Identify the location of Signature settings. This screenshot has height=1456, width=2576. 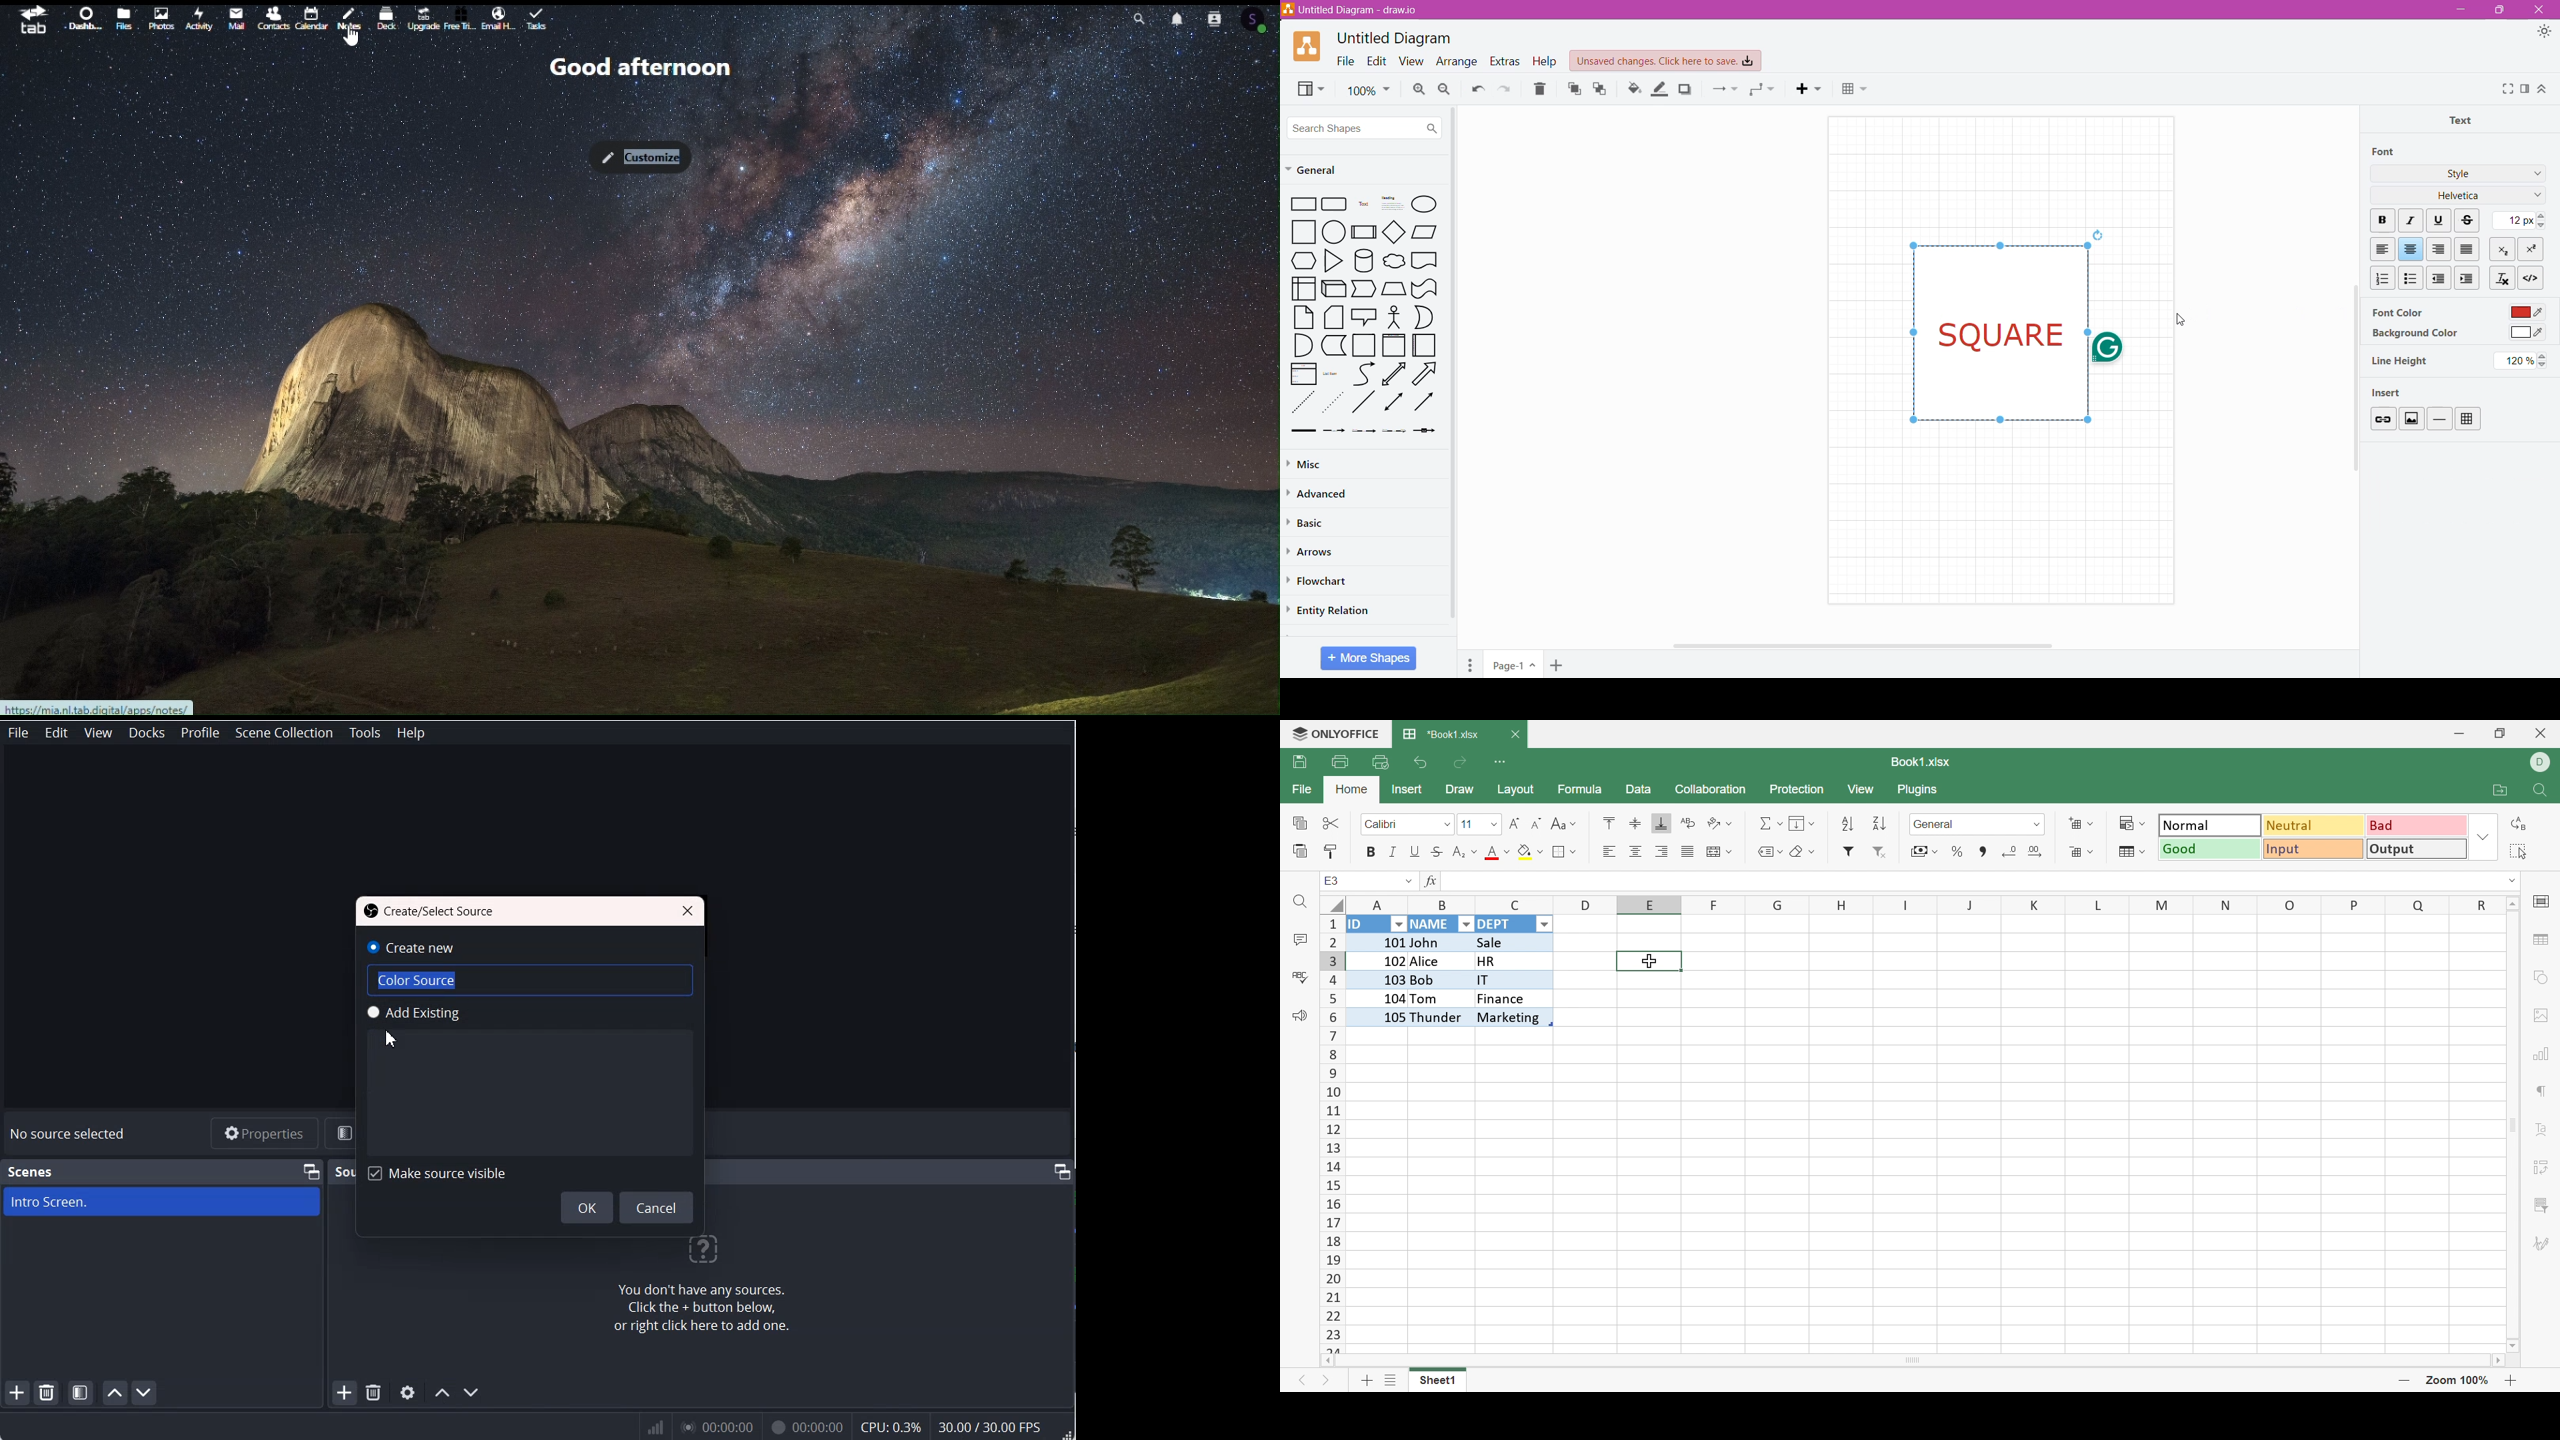
(2545, 1245).